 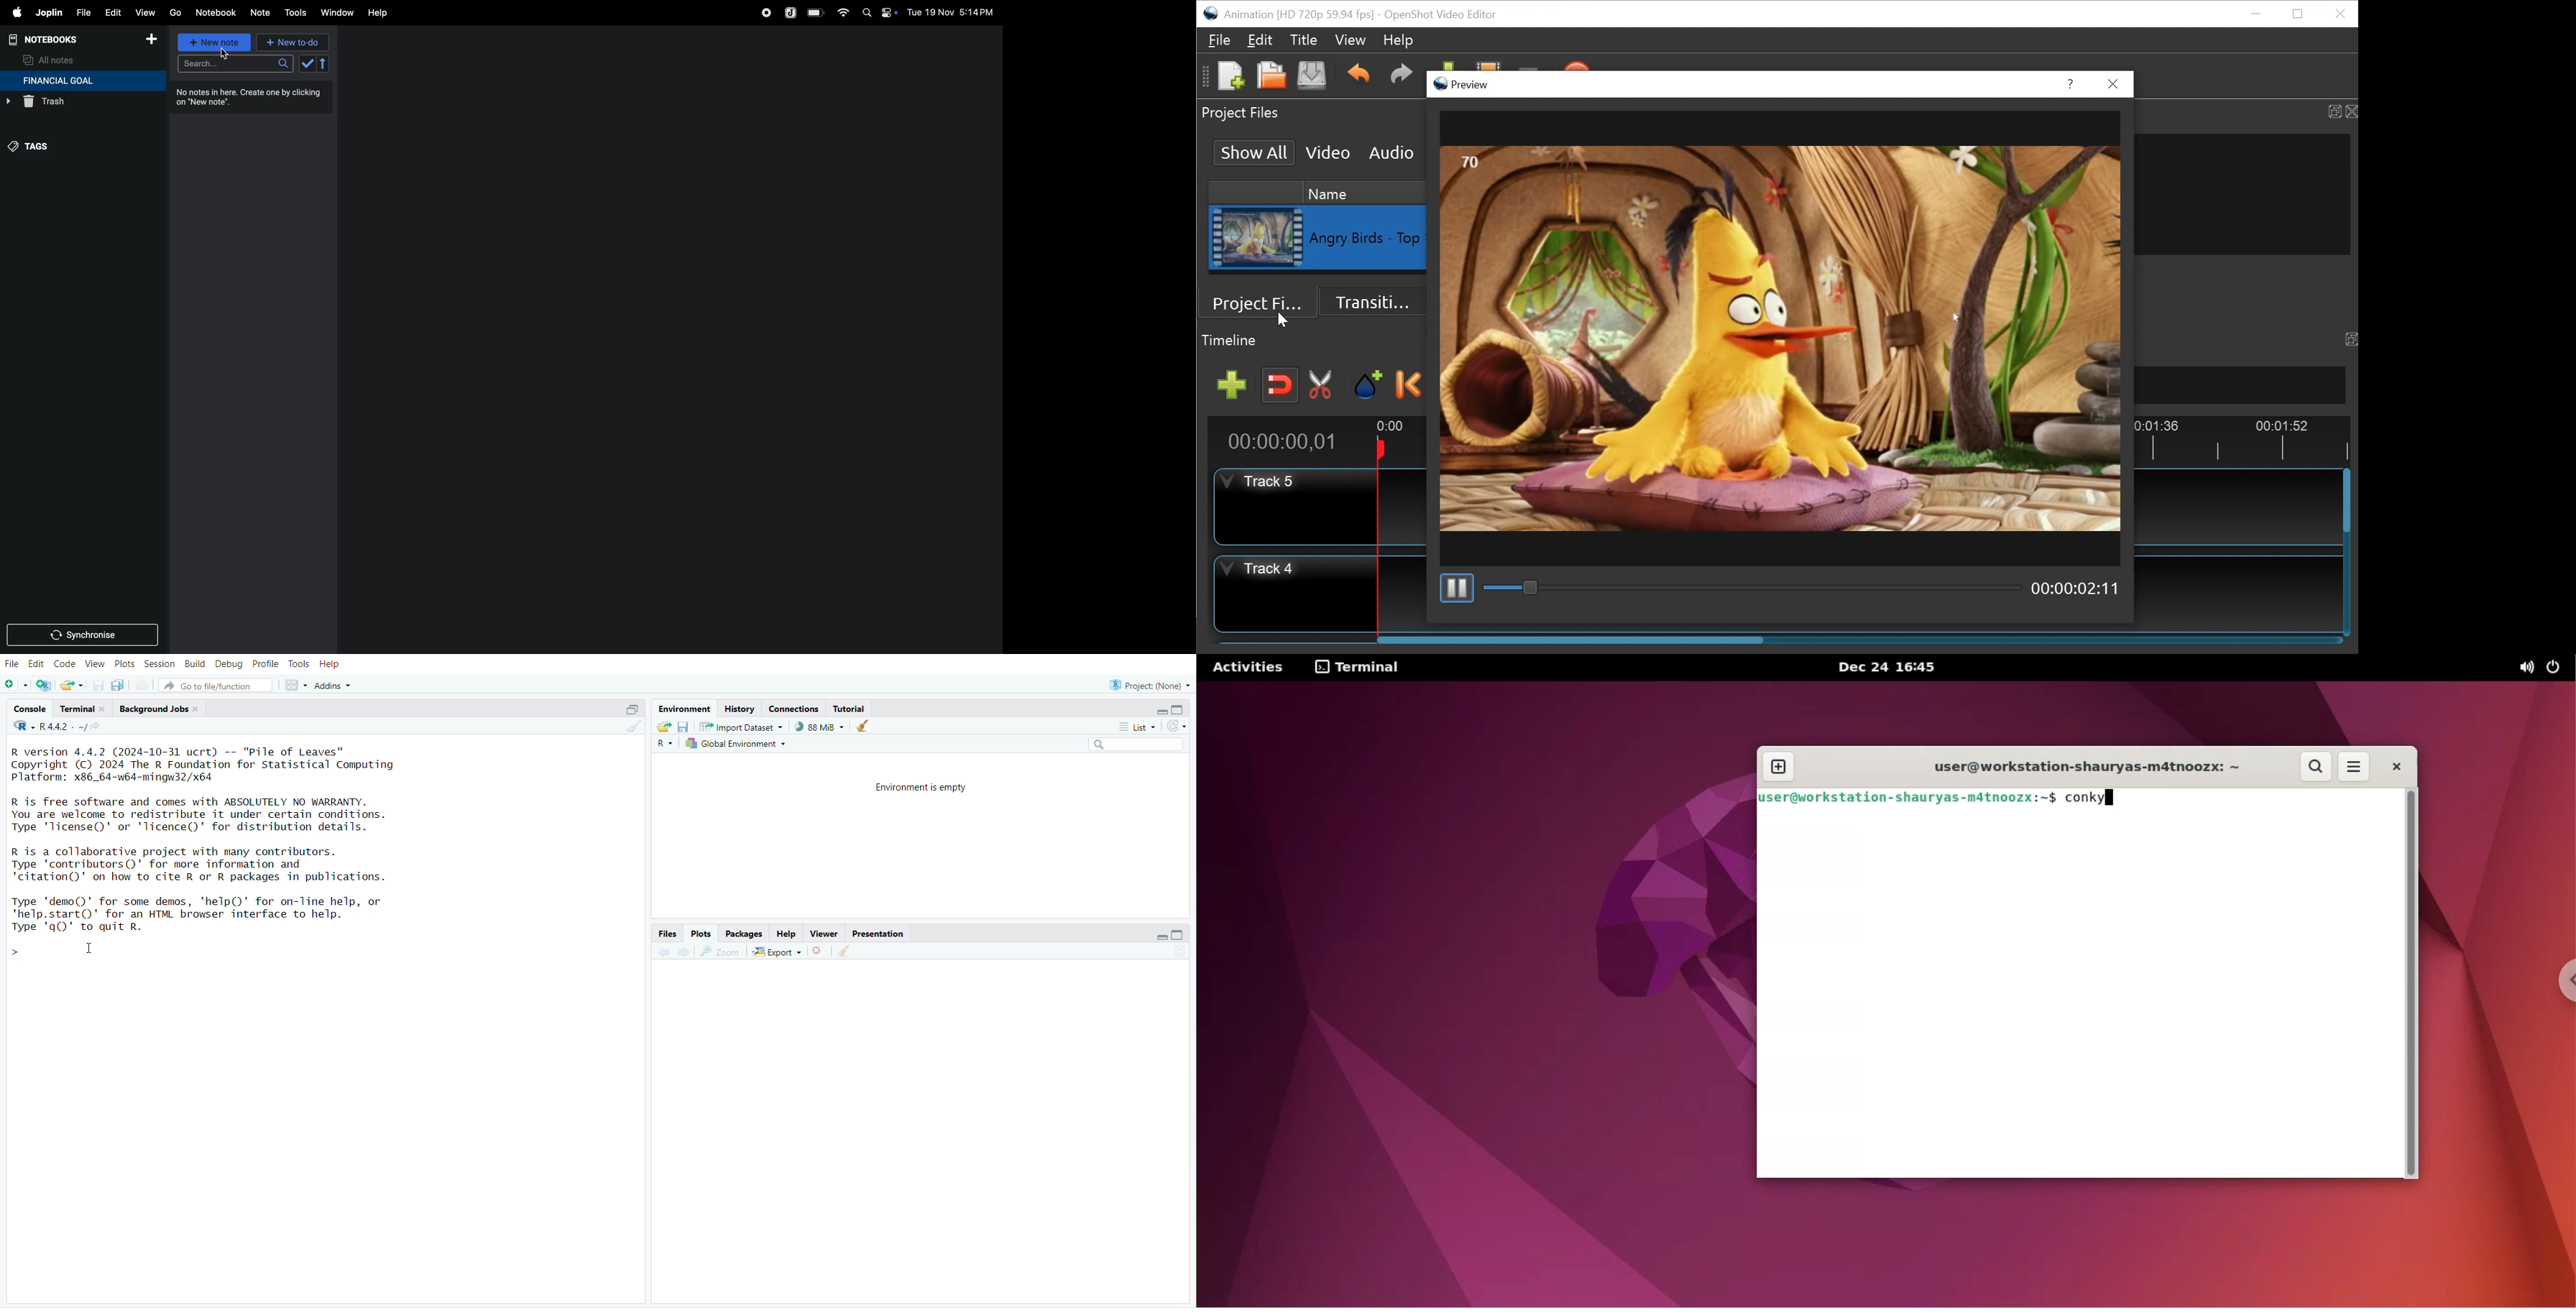 What do you see at coordinates (1348, 40) in the screenshot?
I see `View` at bounding box center [1348, 40].